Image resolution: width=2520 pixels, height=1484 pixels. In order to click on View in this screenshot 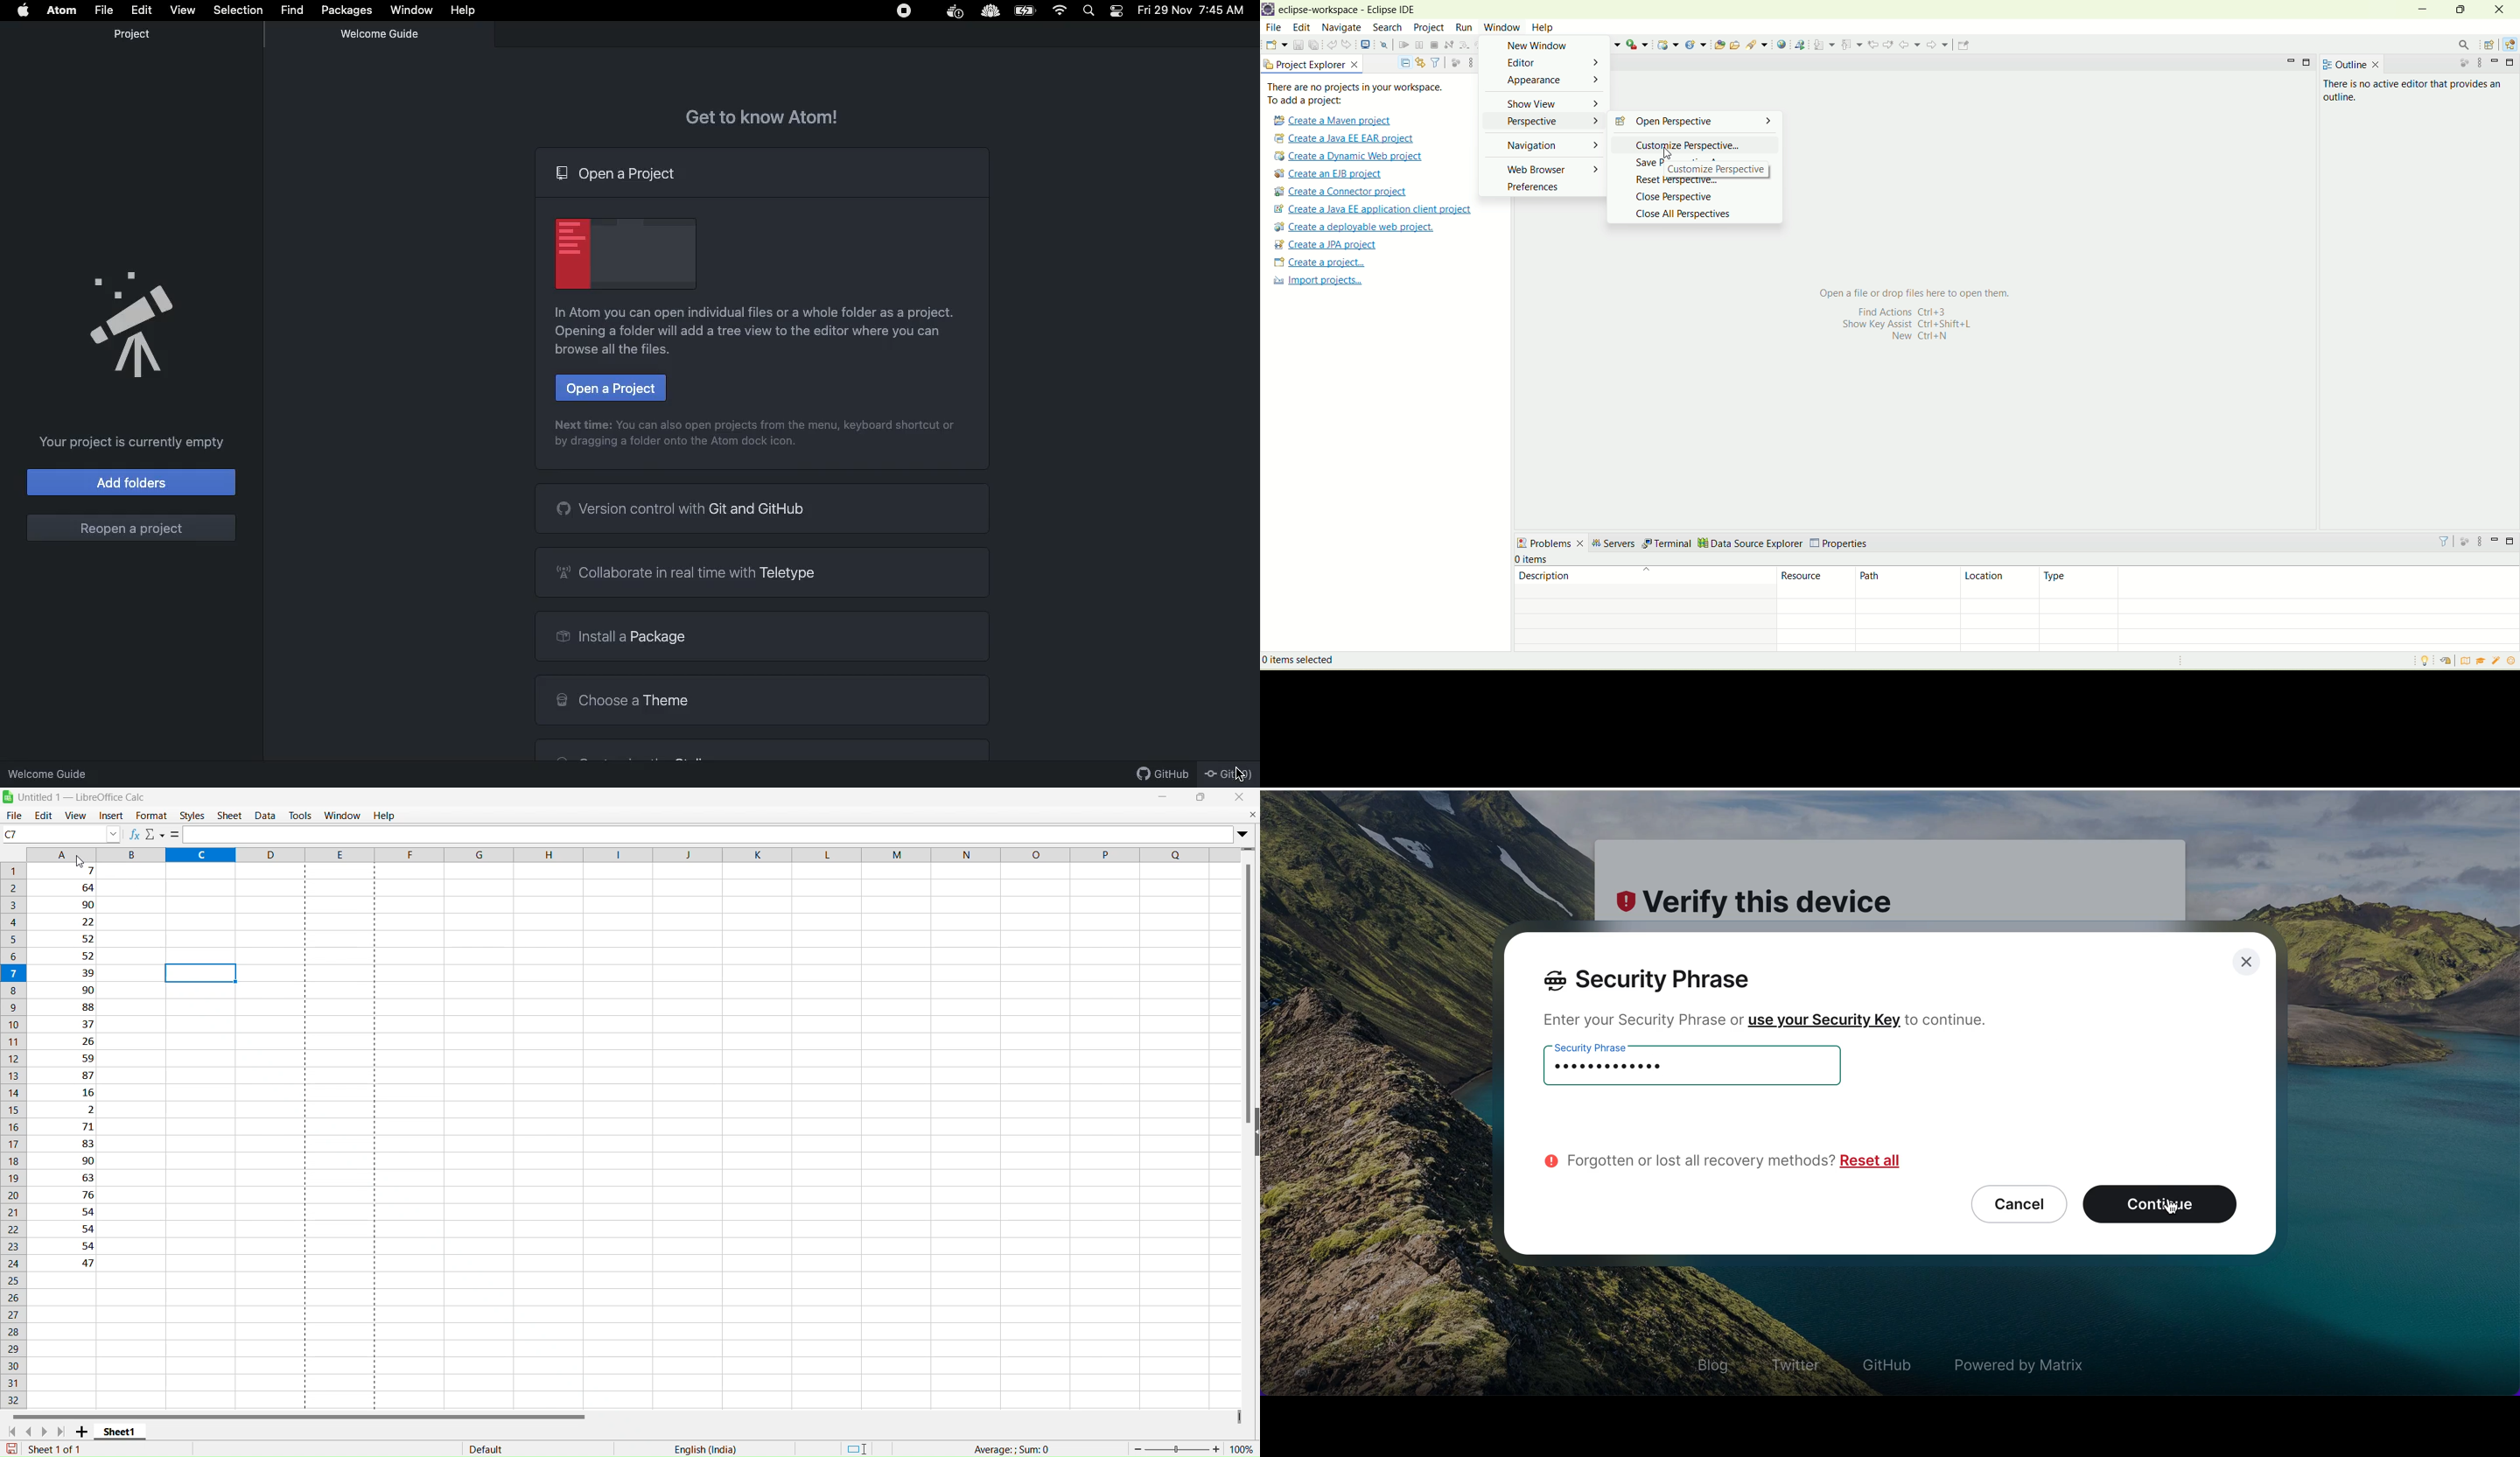, I will do `click(182, 9)`.